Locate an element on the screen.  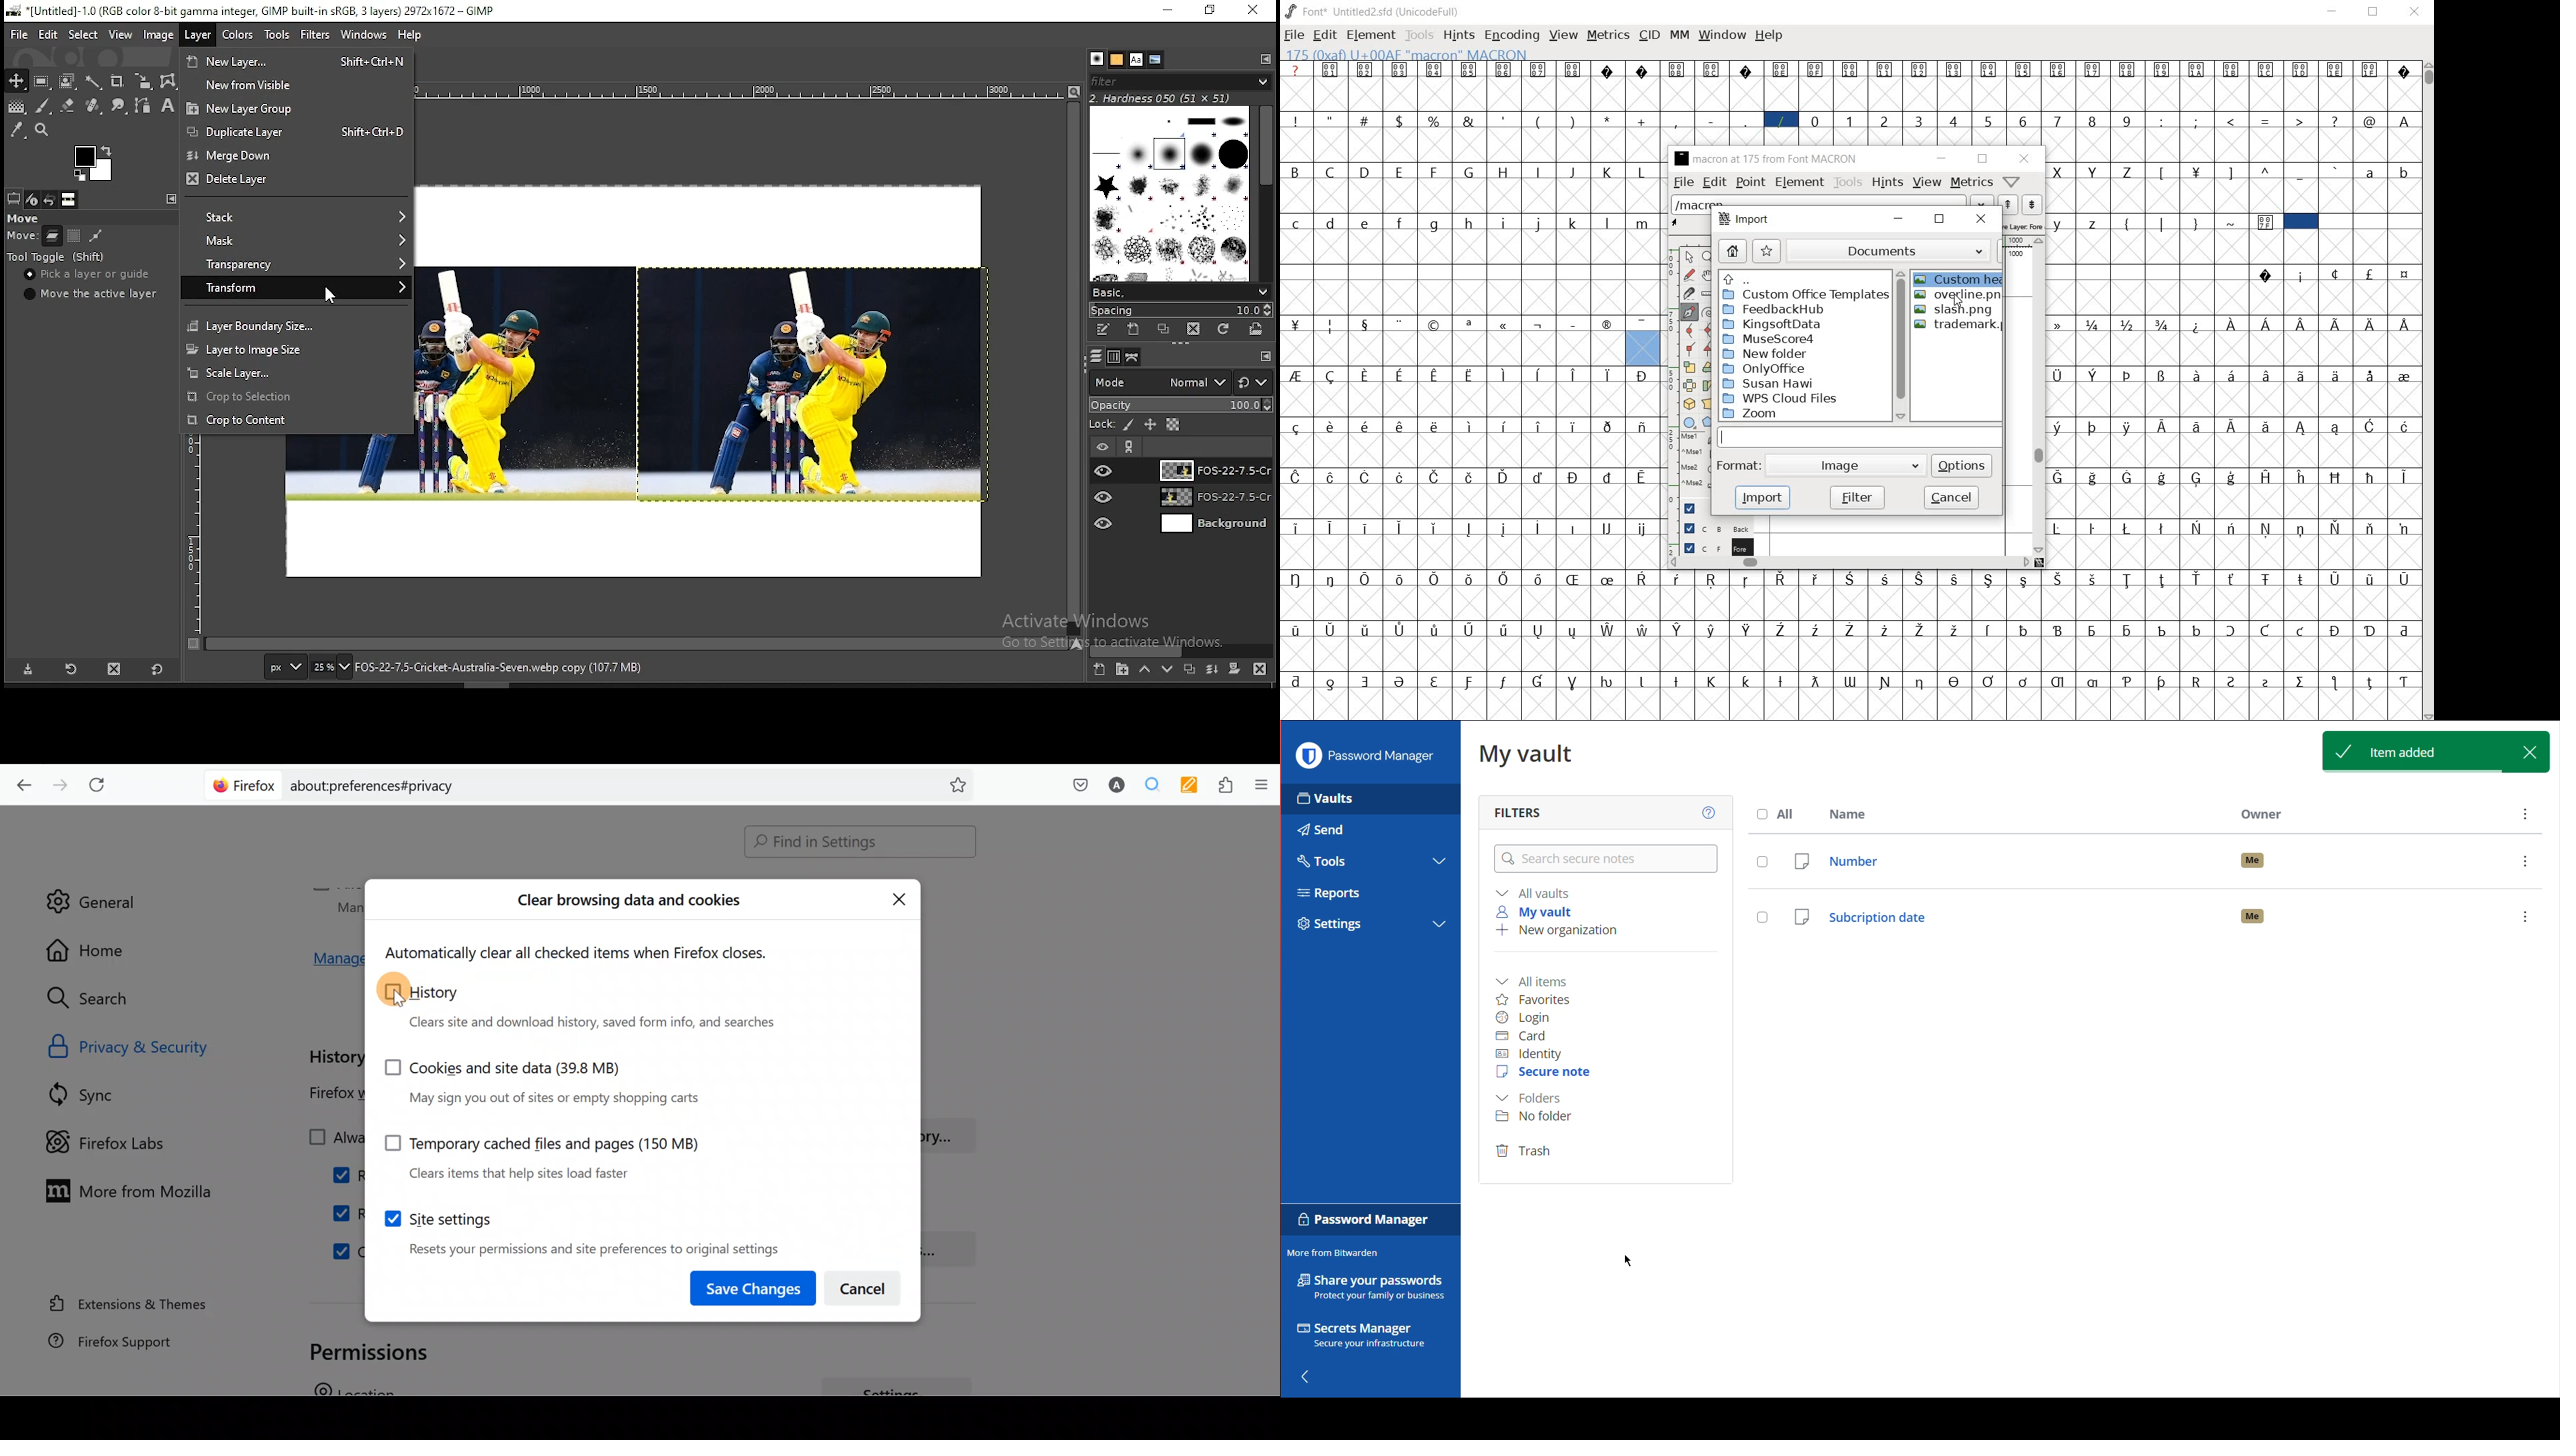
128(0X80) U +0080 " uni0080" Latin-1 Supplement is located at coordinates (1439, 53).